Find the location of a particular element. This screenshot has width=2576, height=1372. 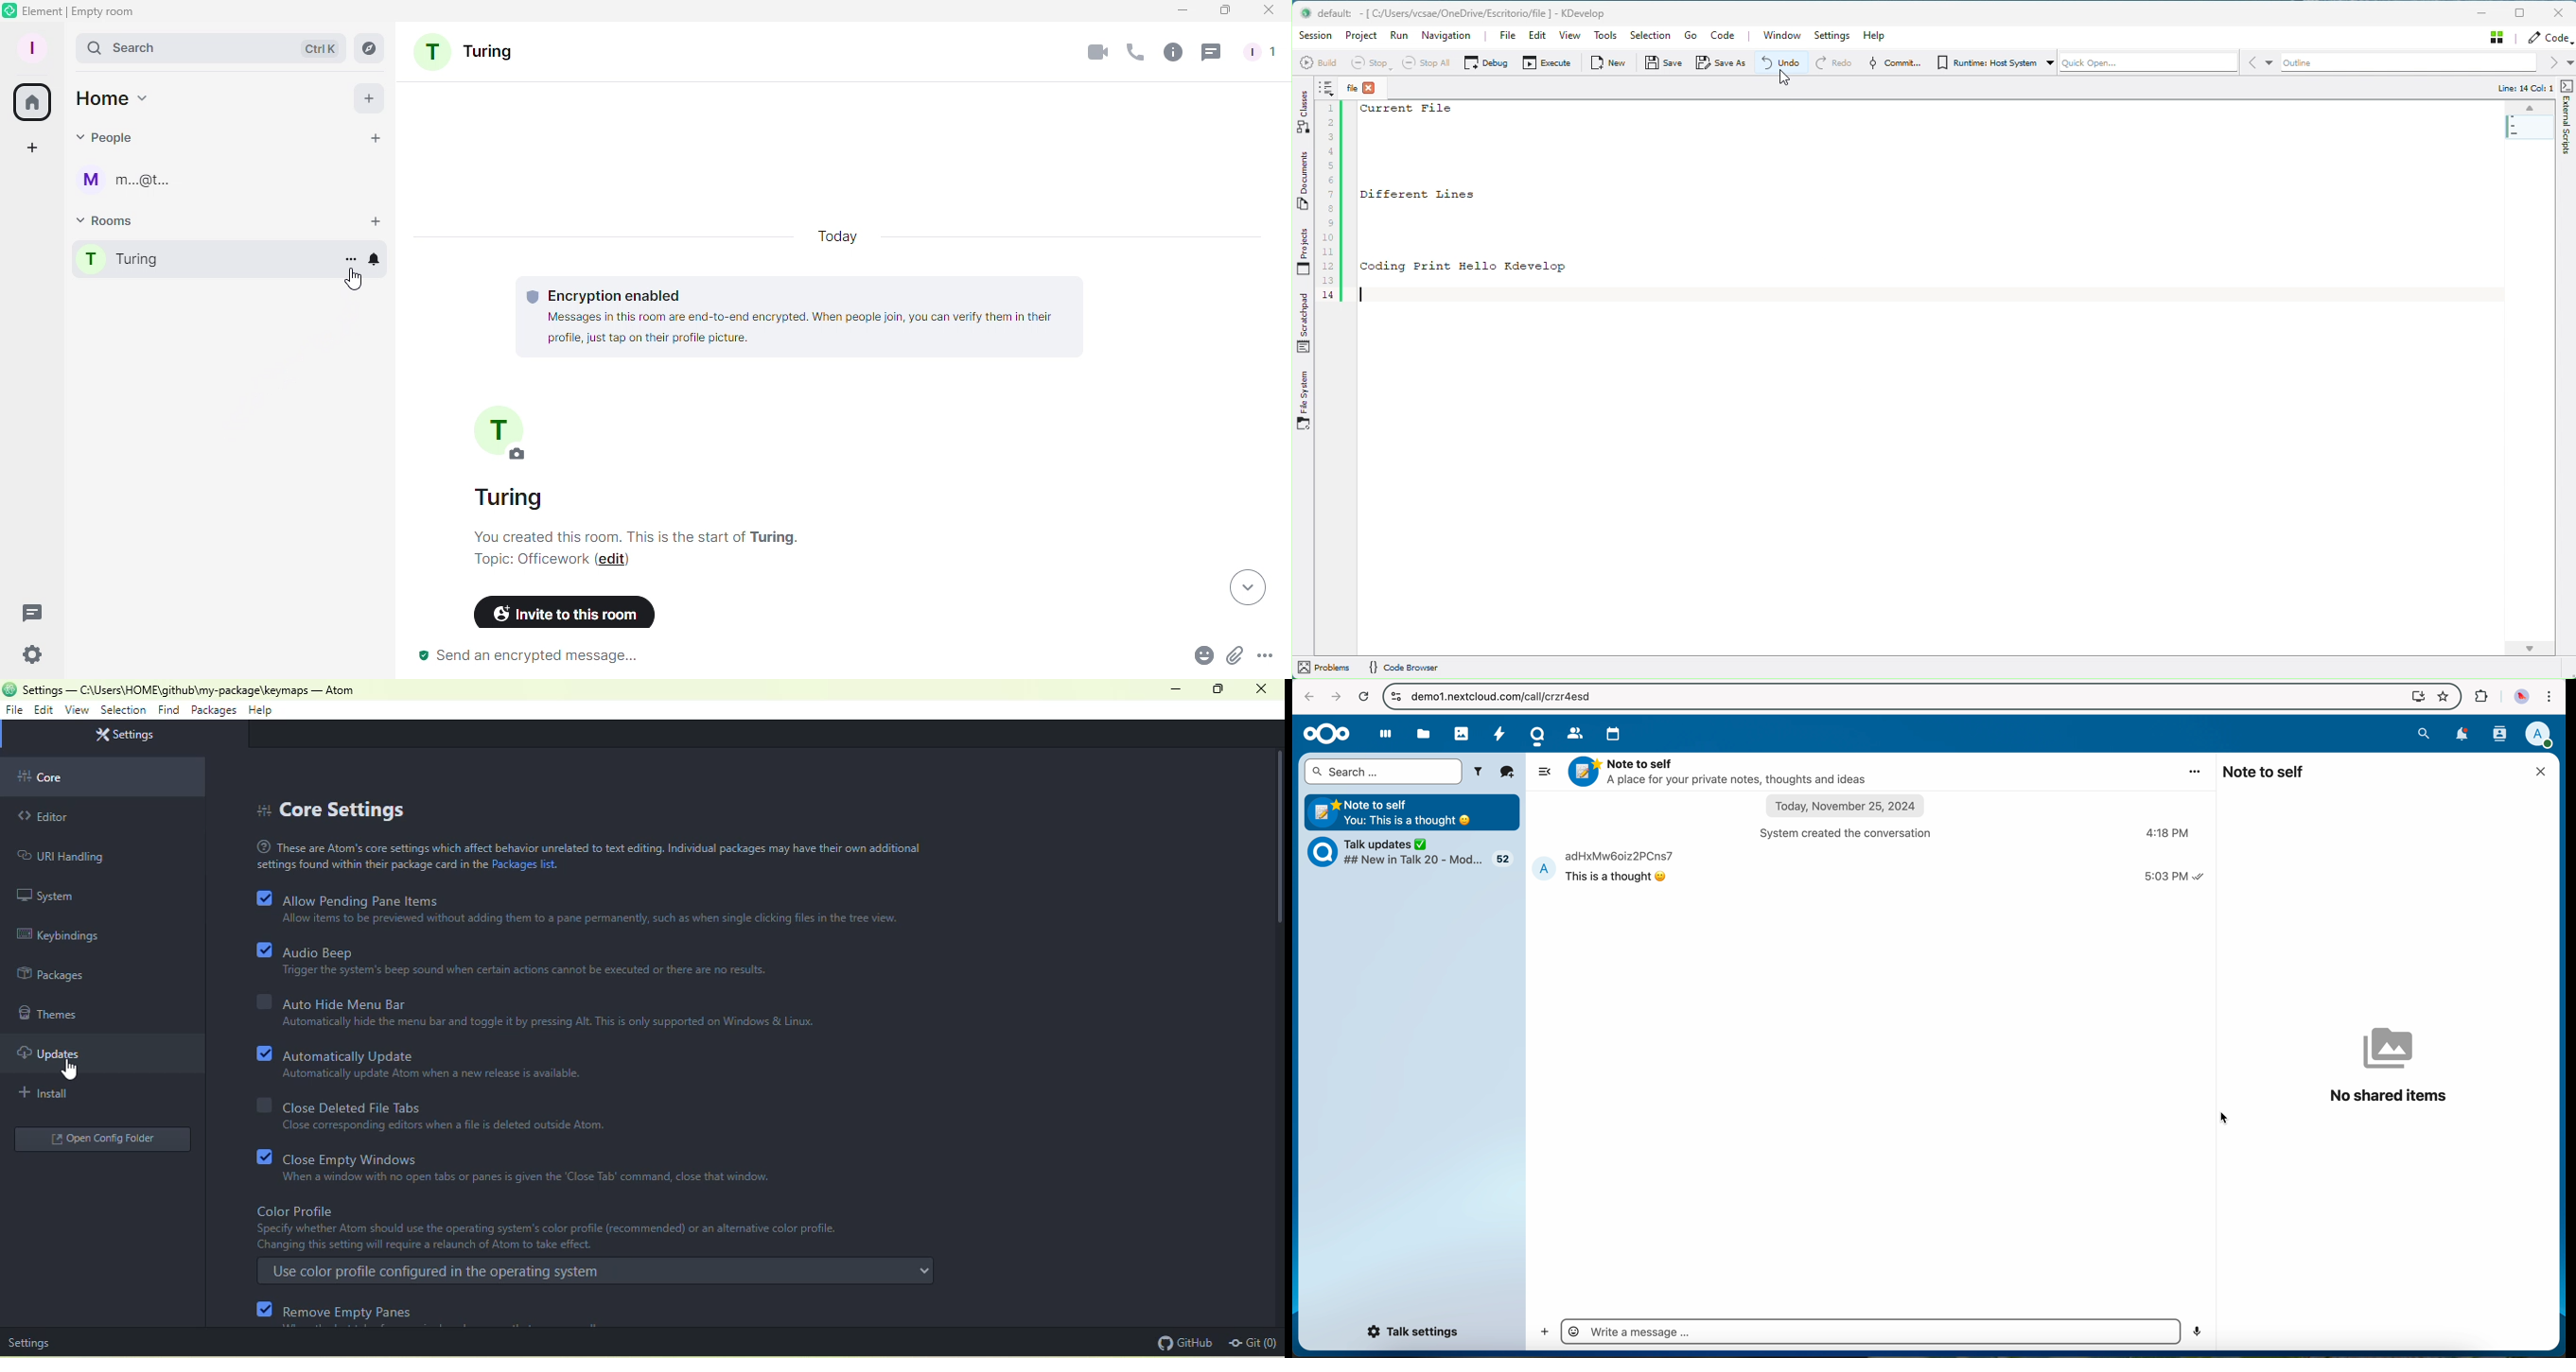

Send an encrypted message is located at coordinates (572, 658).